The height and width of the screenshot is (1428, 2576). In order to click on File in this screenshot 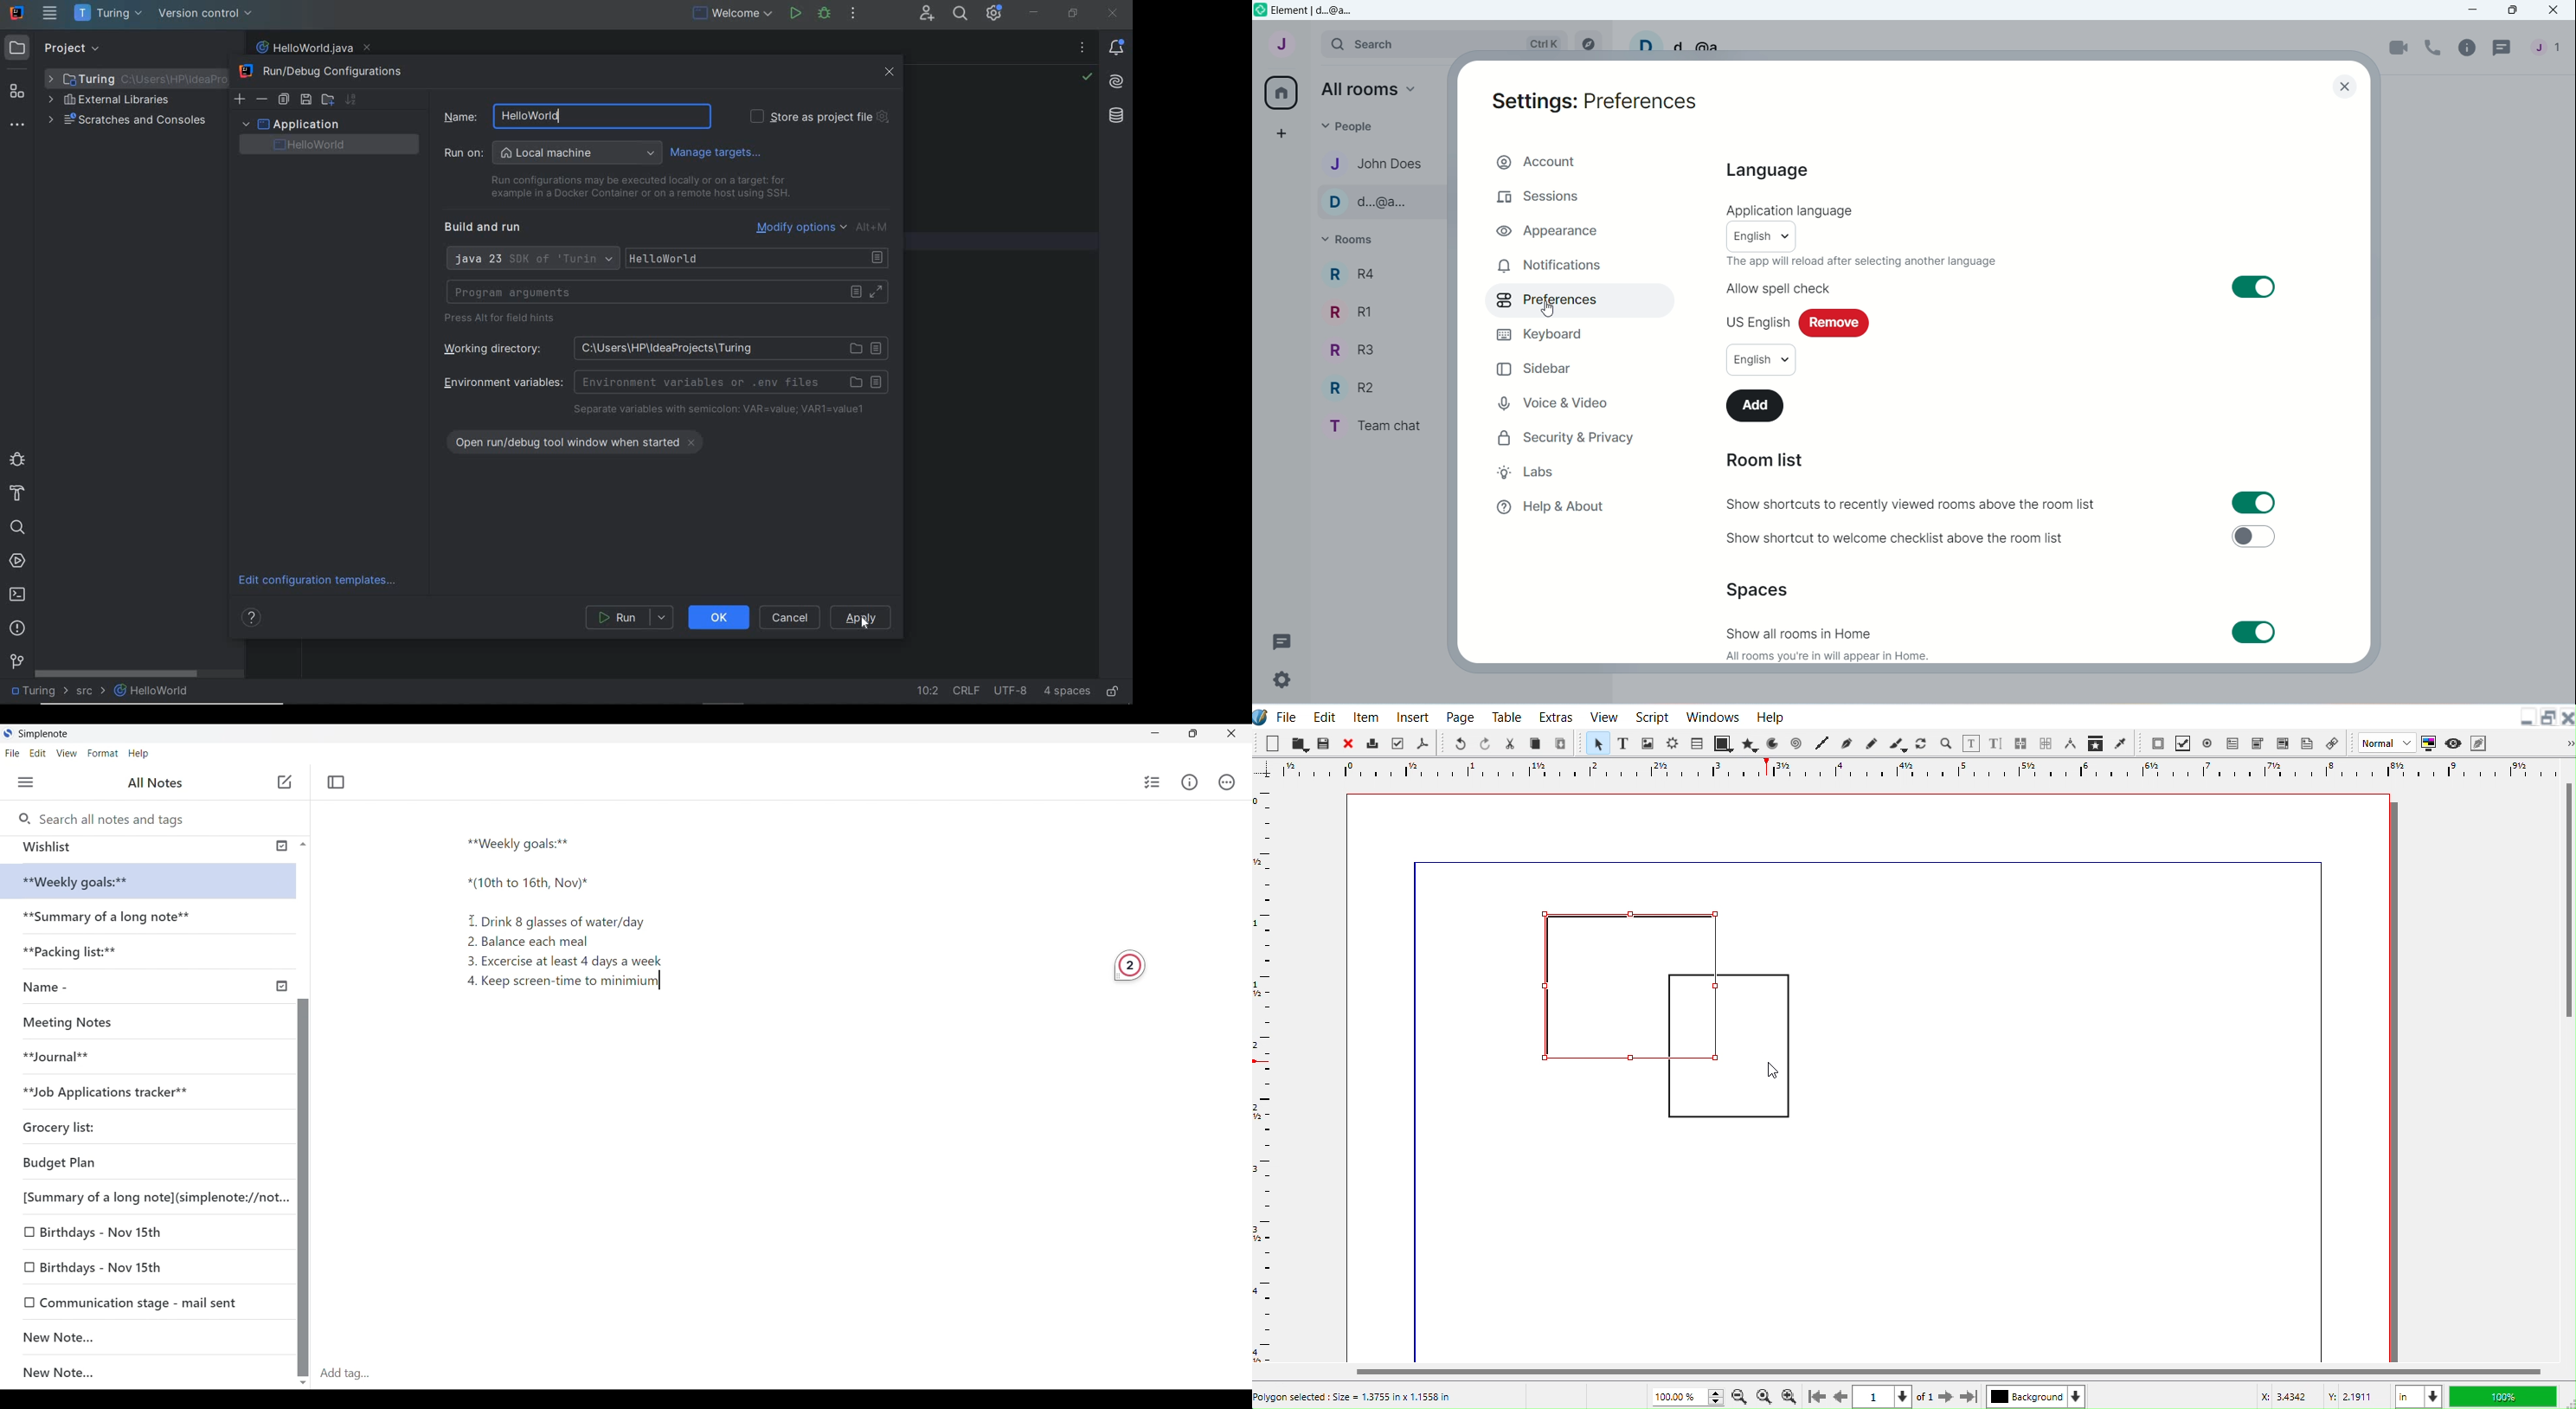, I will do `click(1288, 716)`.